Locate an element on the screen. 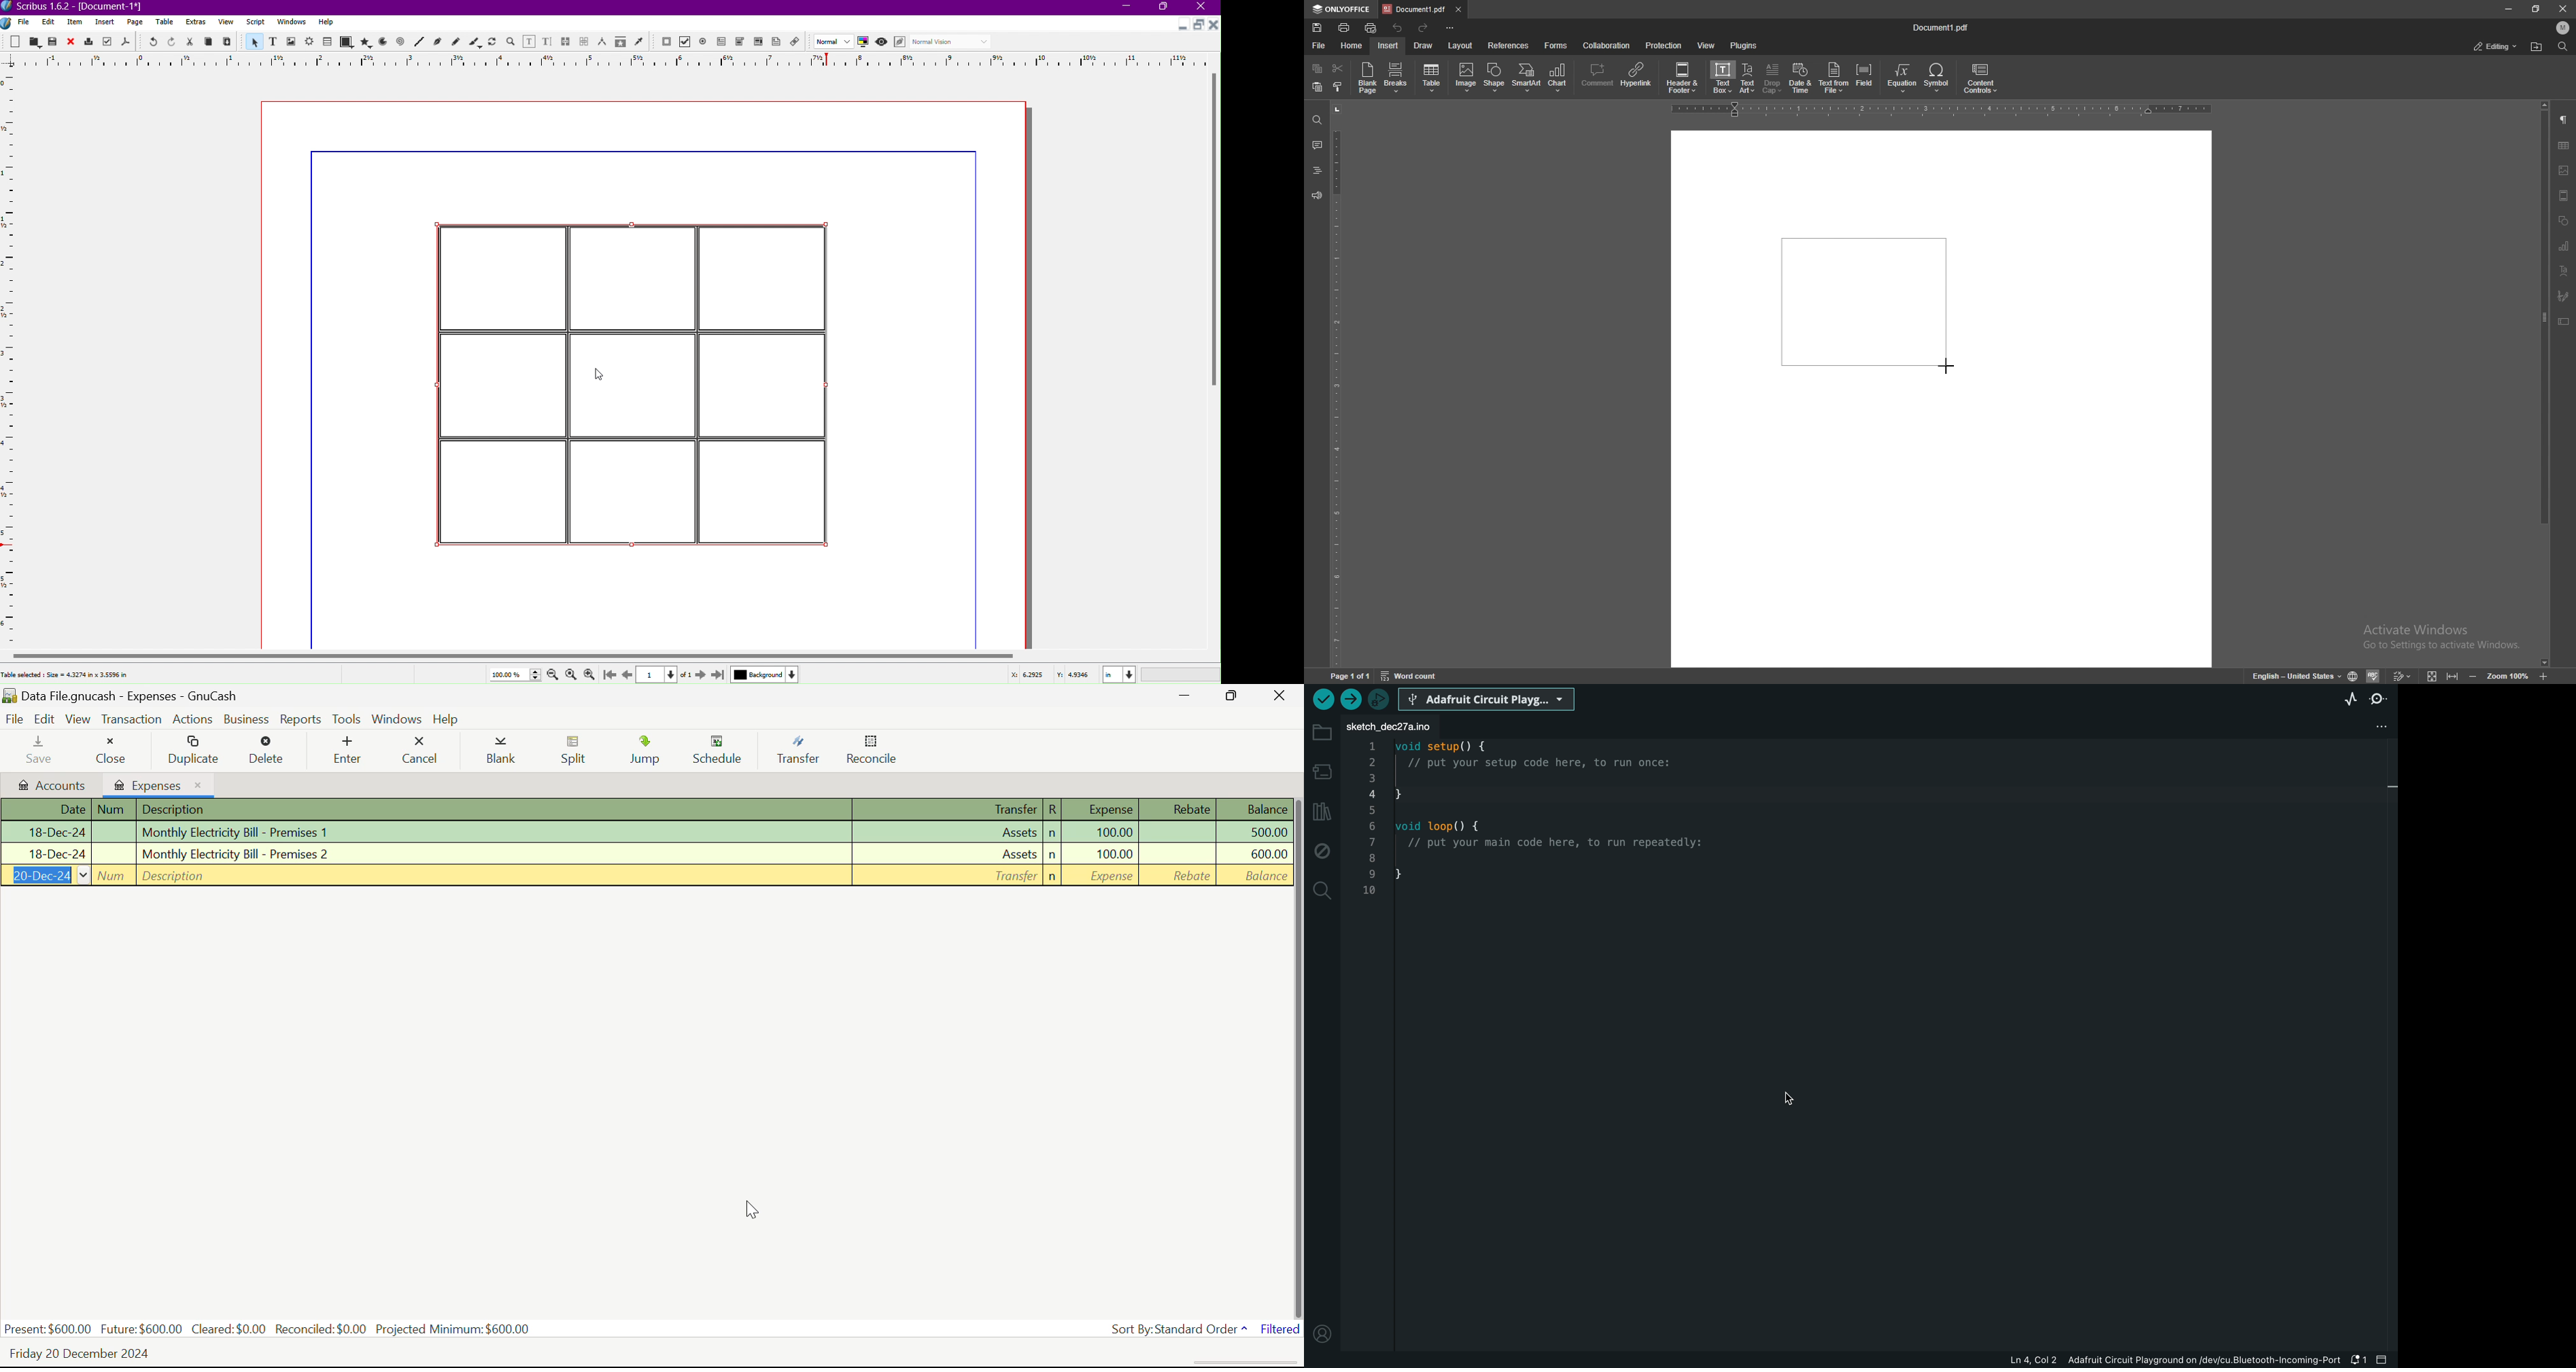  Scrollbar is located at coordinates (1213, 237).